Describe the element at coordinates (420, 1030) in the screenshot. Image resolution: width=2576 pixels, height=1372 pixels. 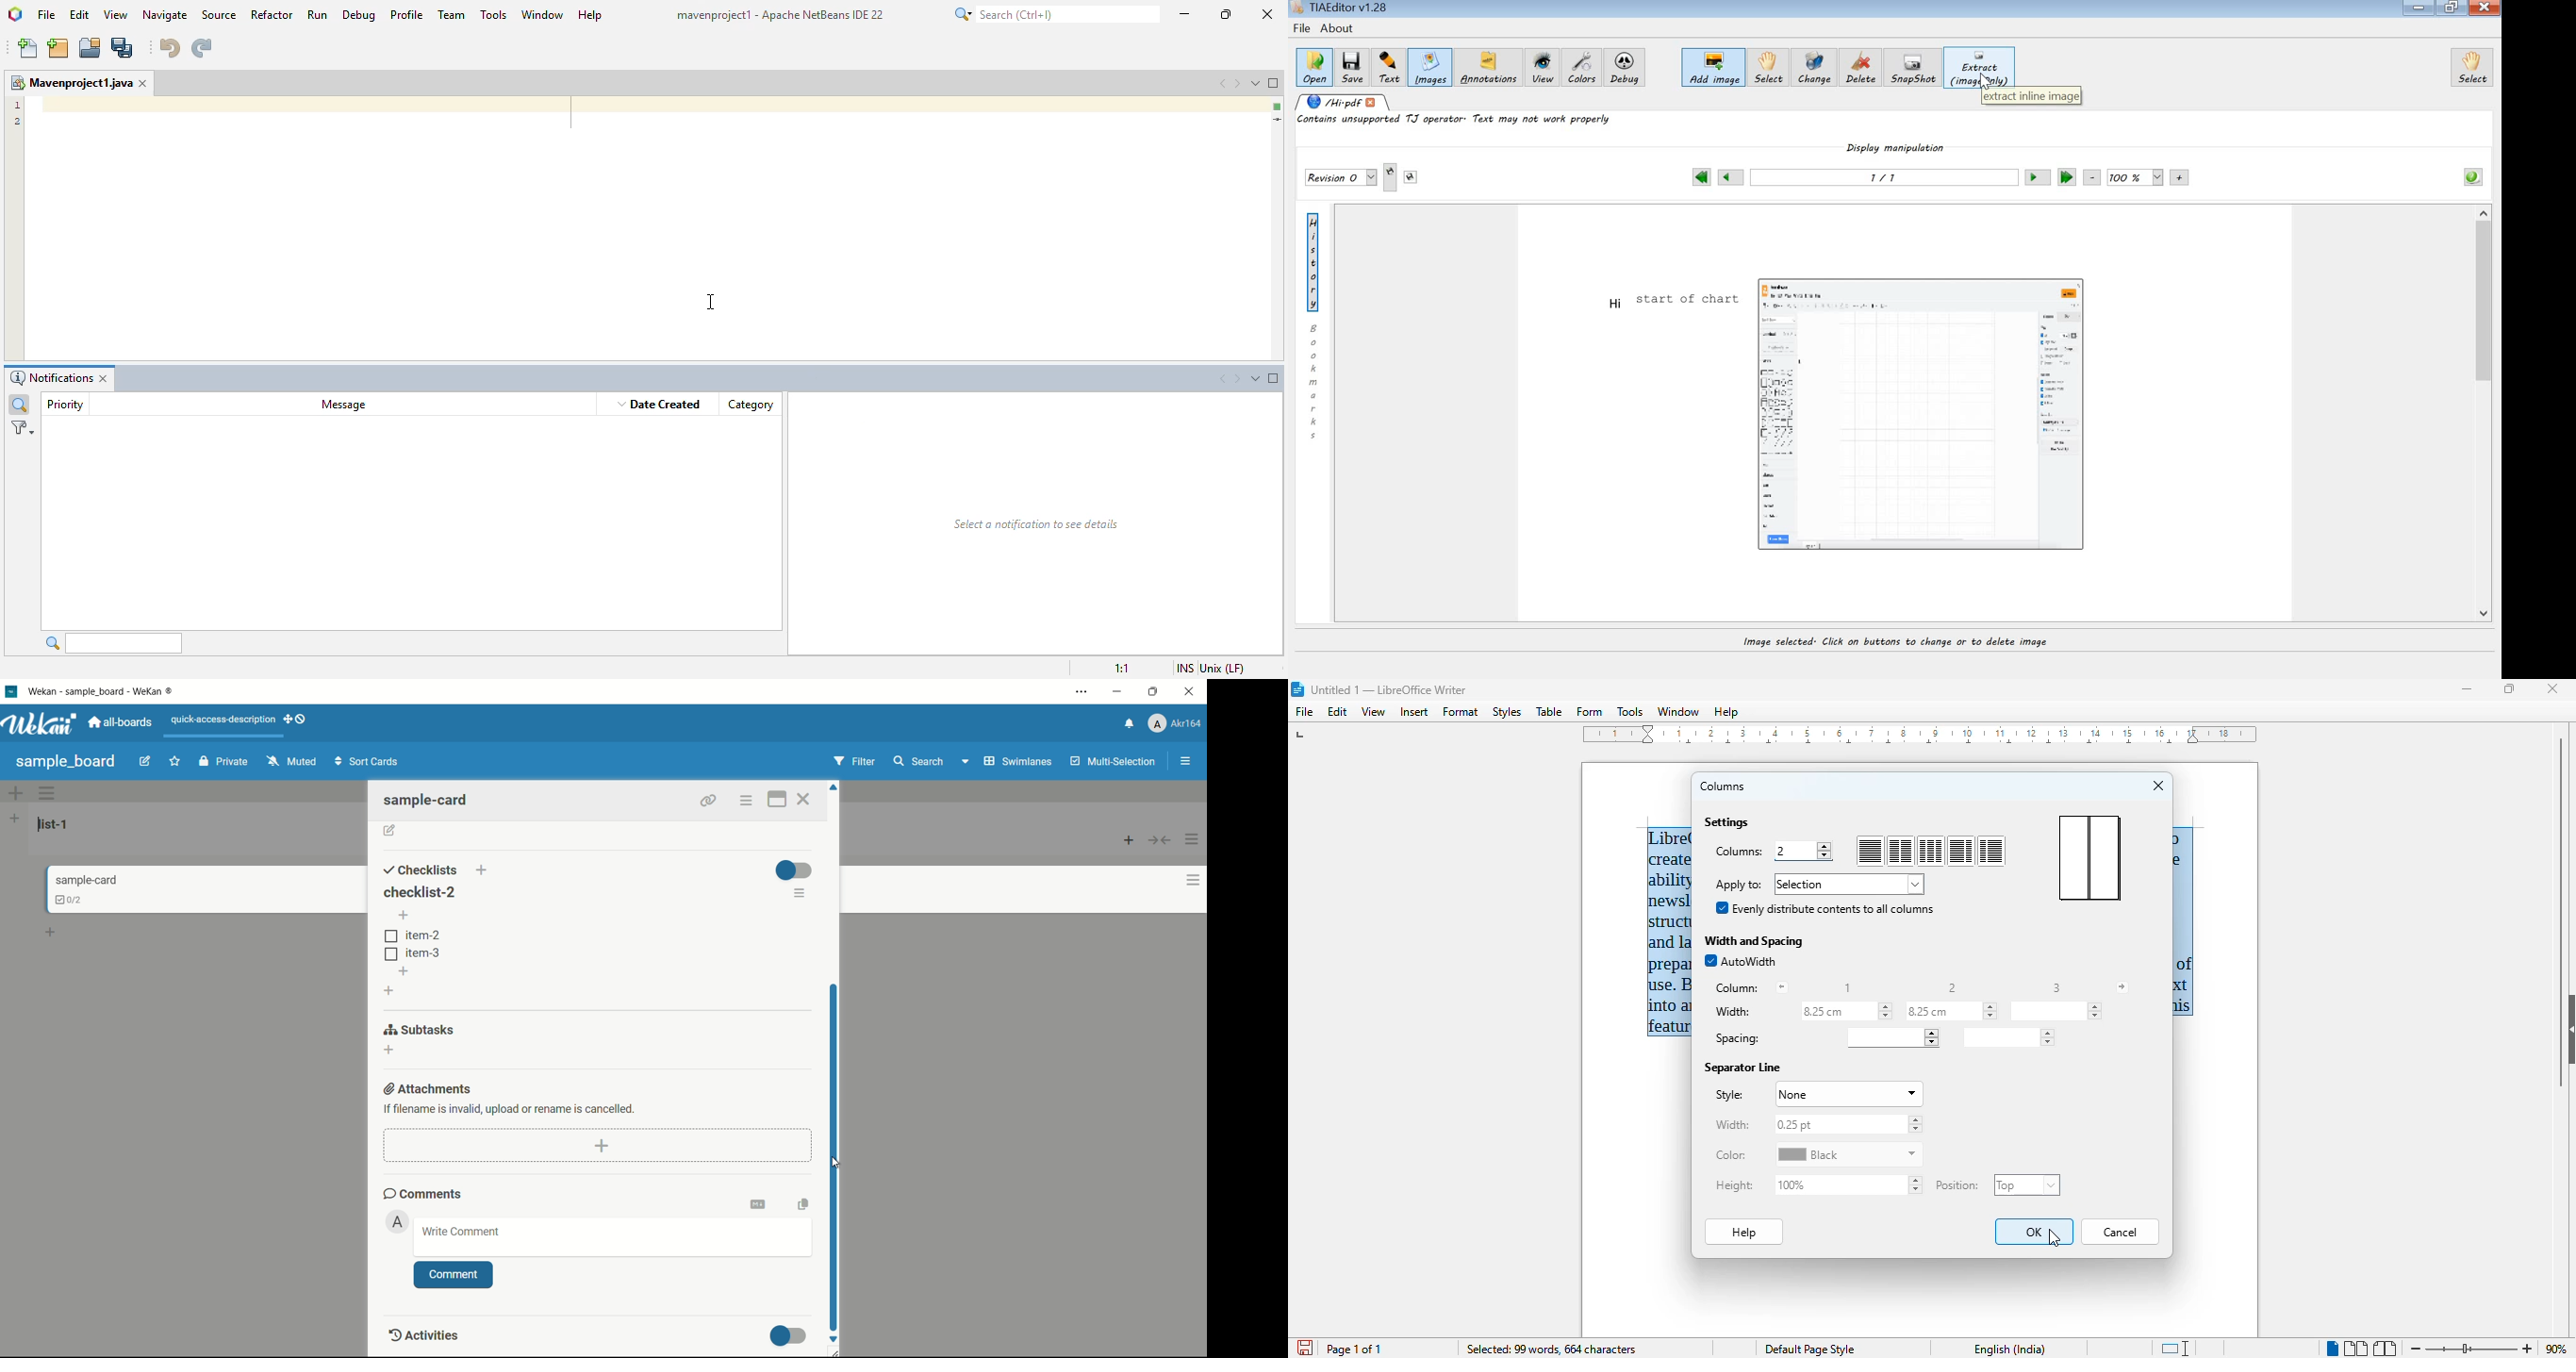
I see `subtasks` at that location.